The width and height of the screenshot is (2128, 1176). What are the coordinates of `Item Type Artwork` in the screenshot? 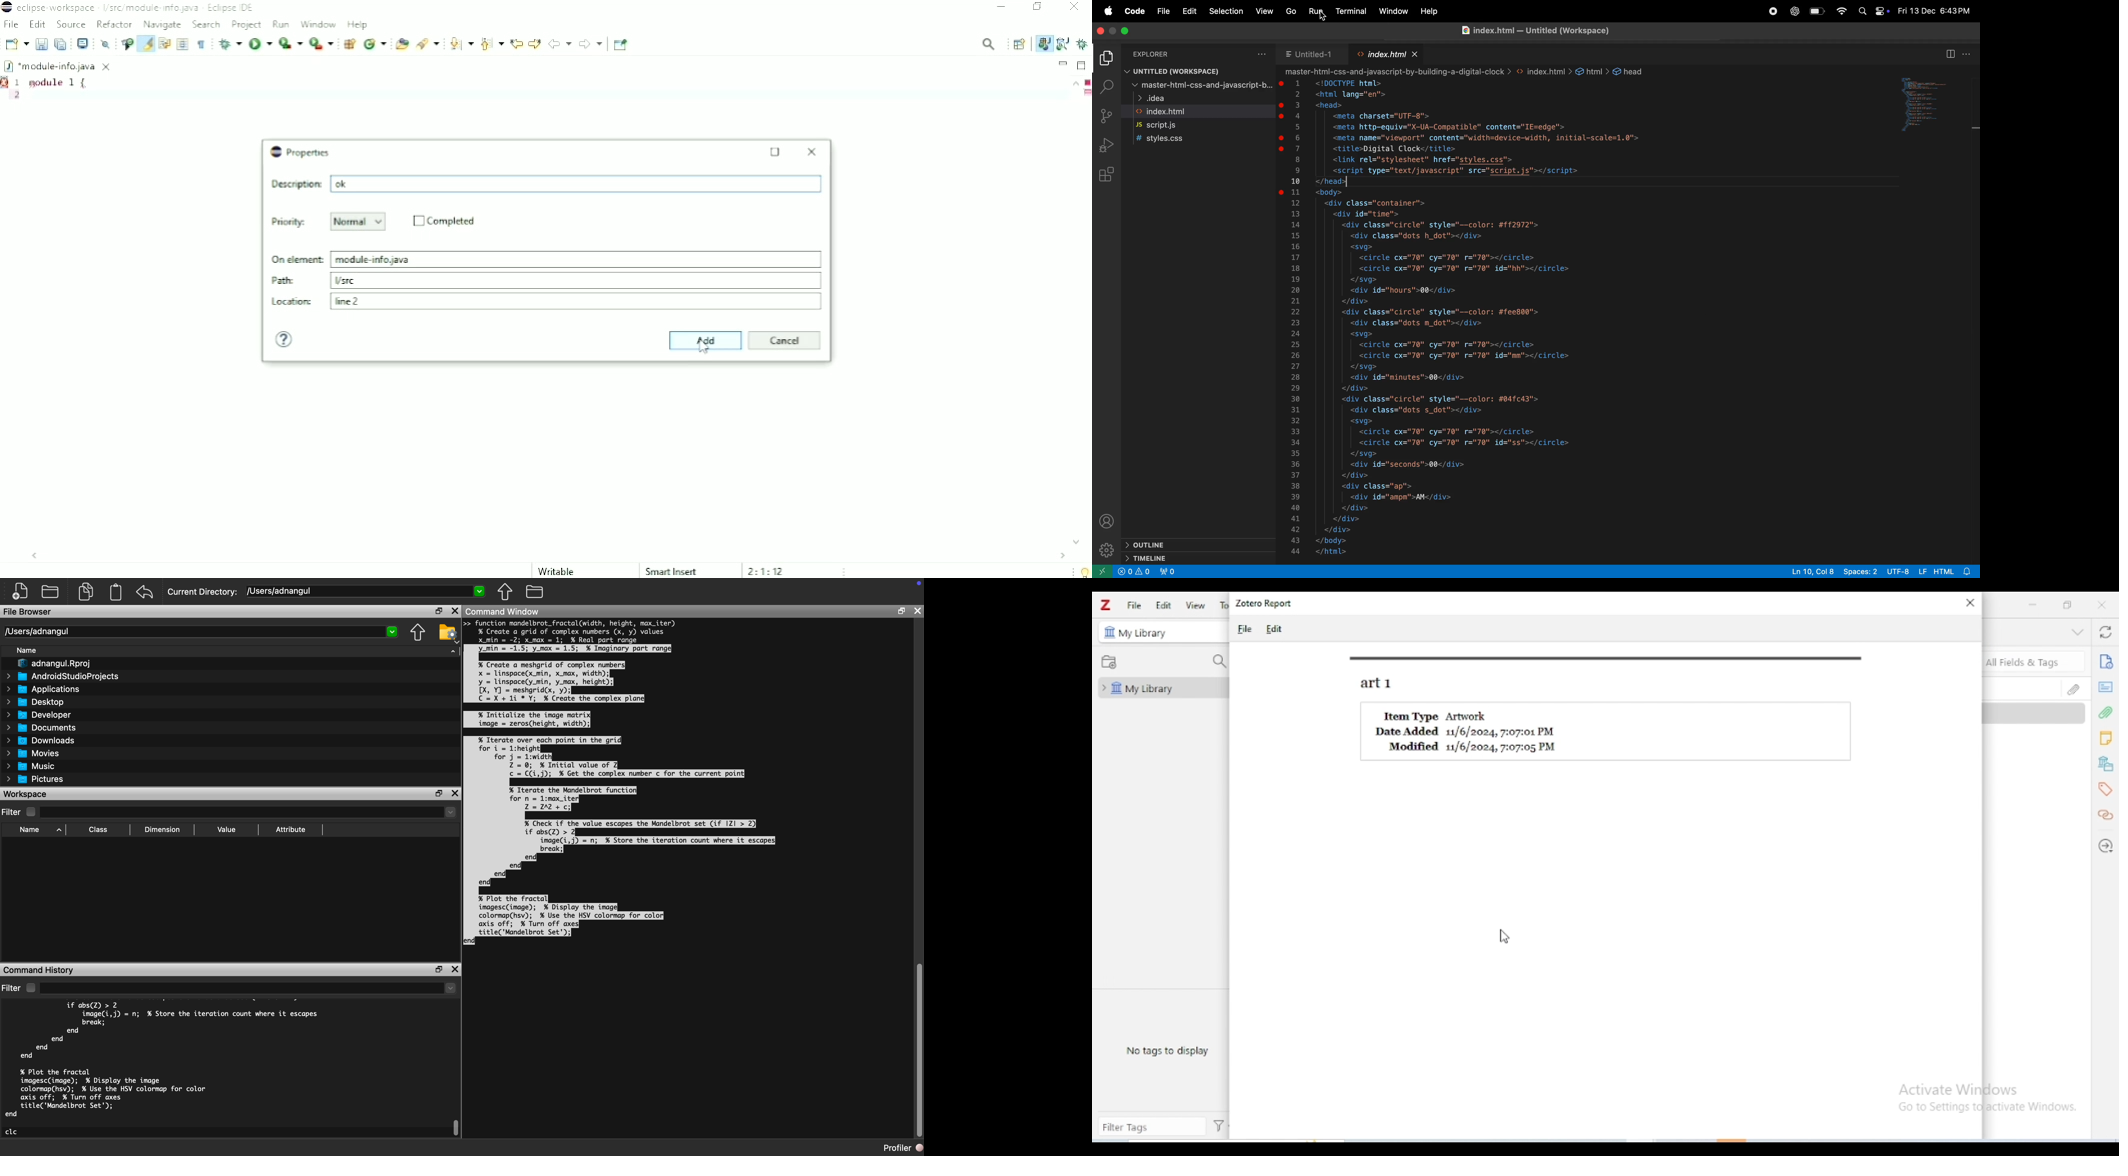 It's located at (1438, 715).